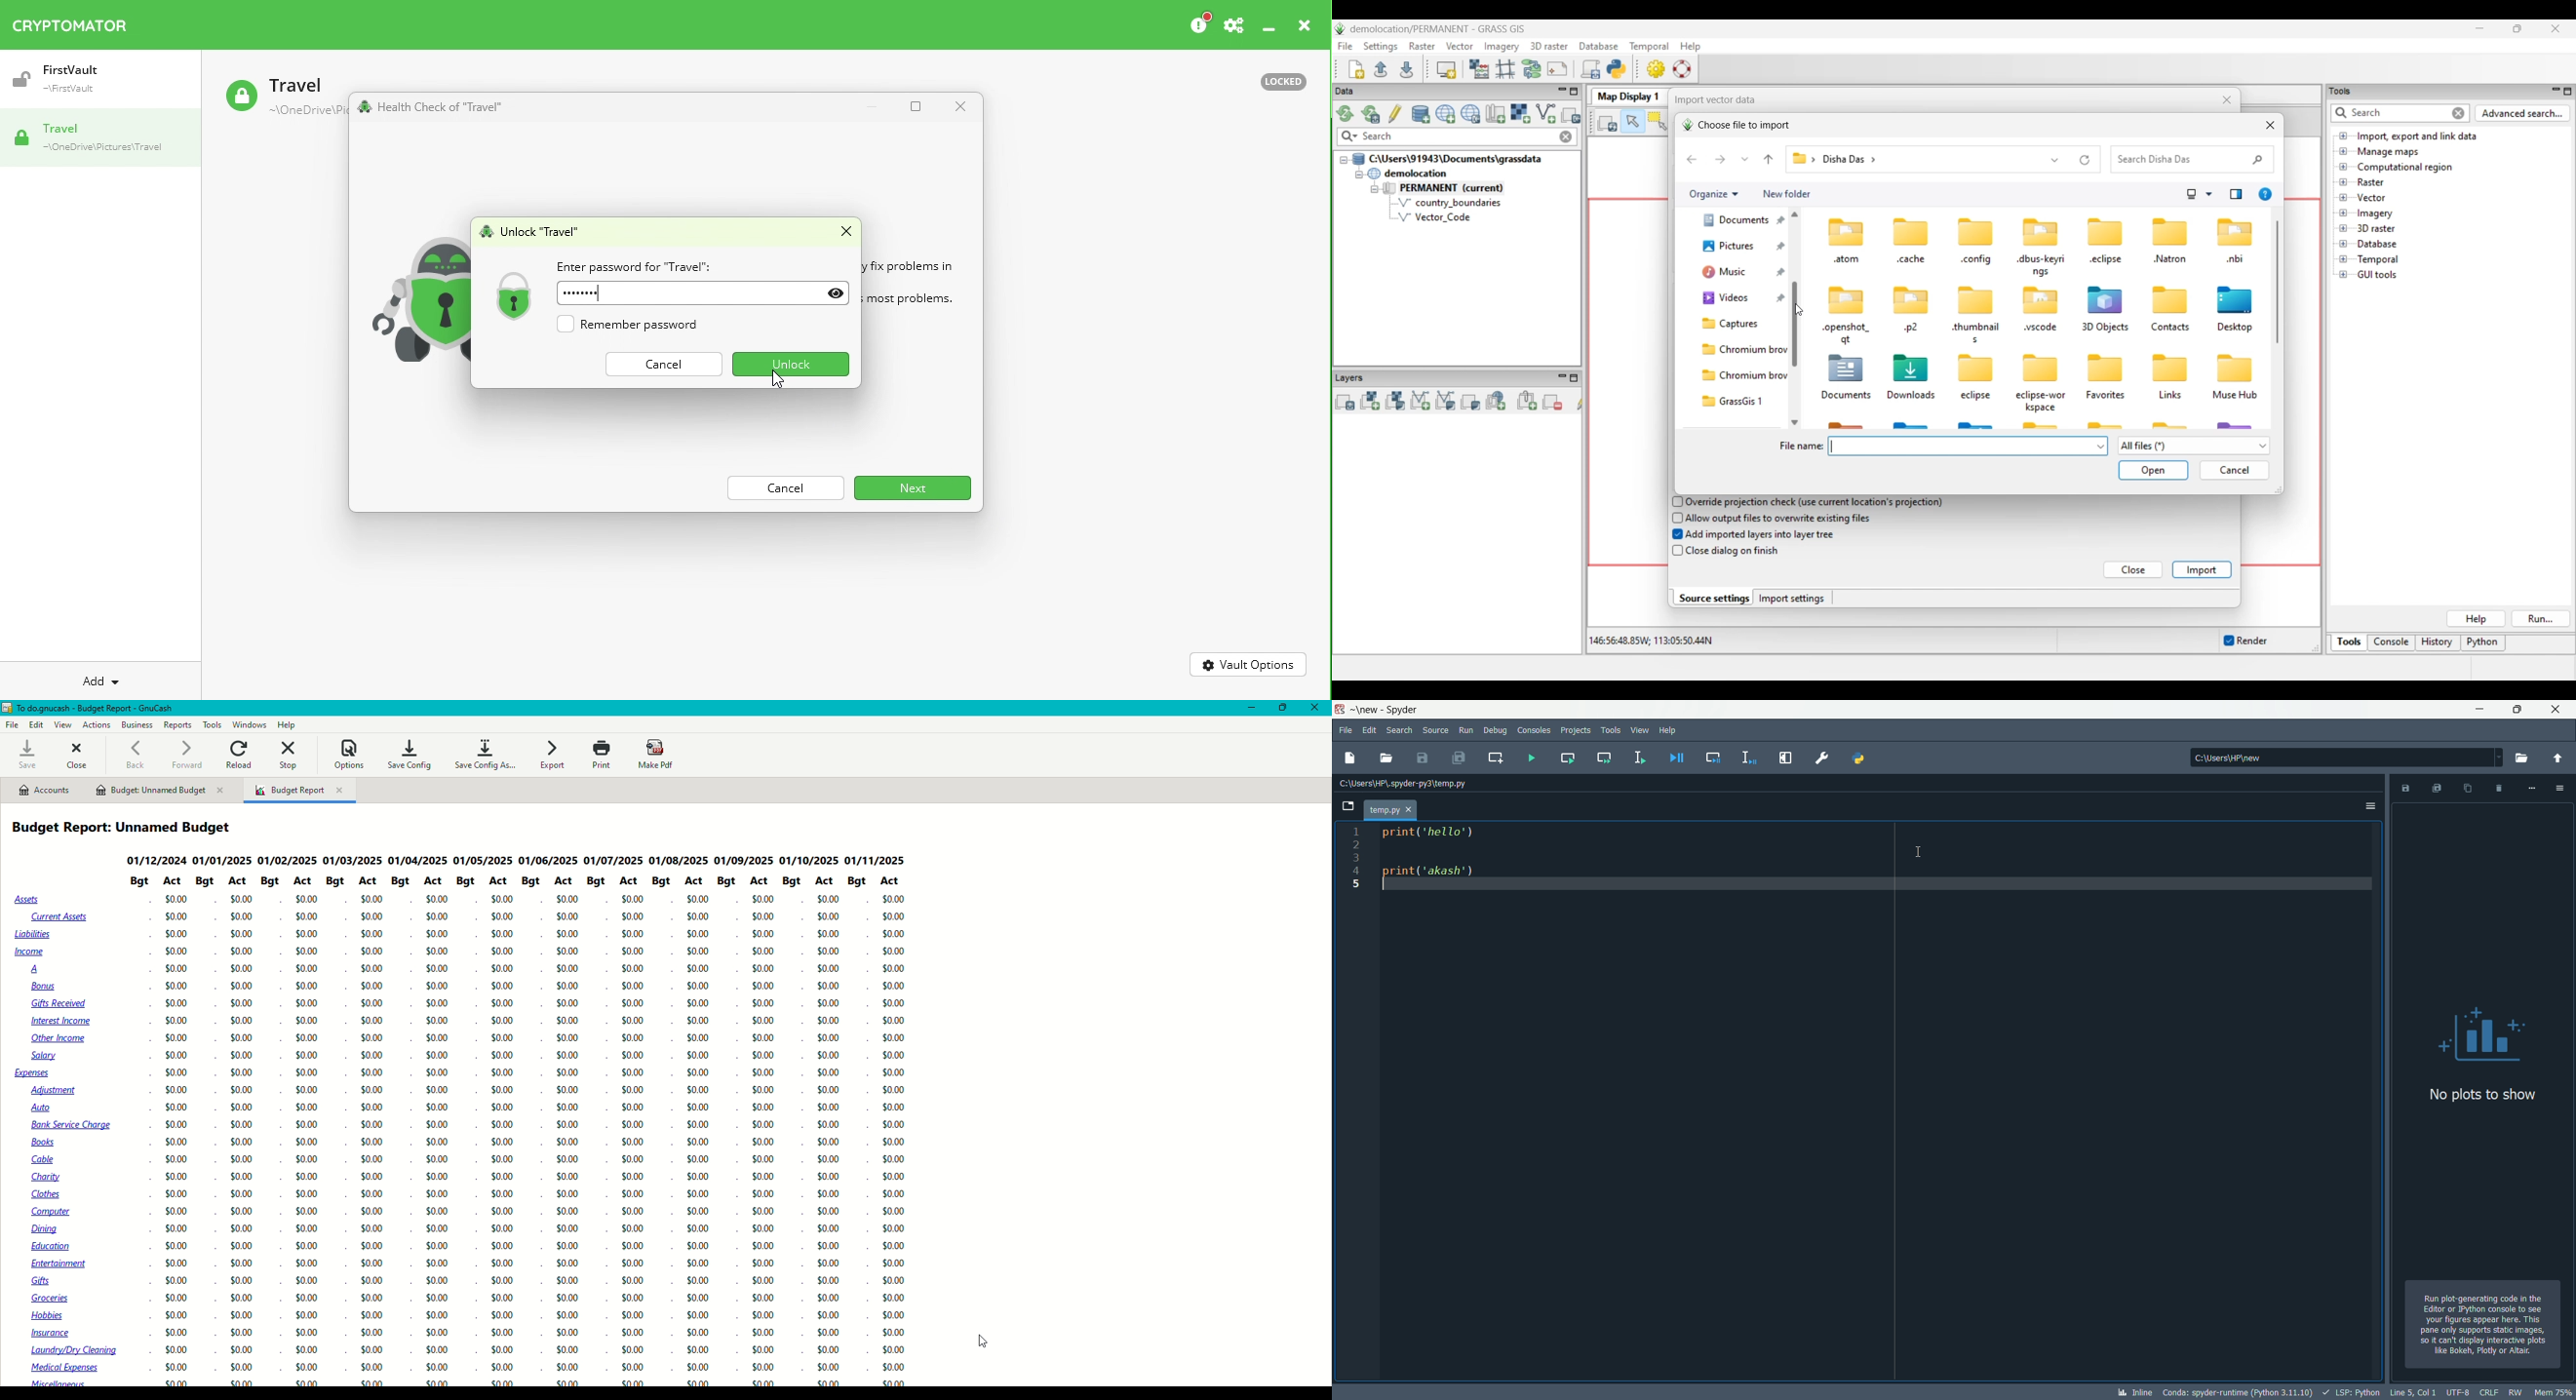  I want to click on Save, so click(25, 755).